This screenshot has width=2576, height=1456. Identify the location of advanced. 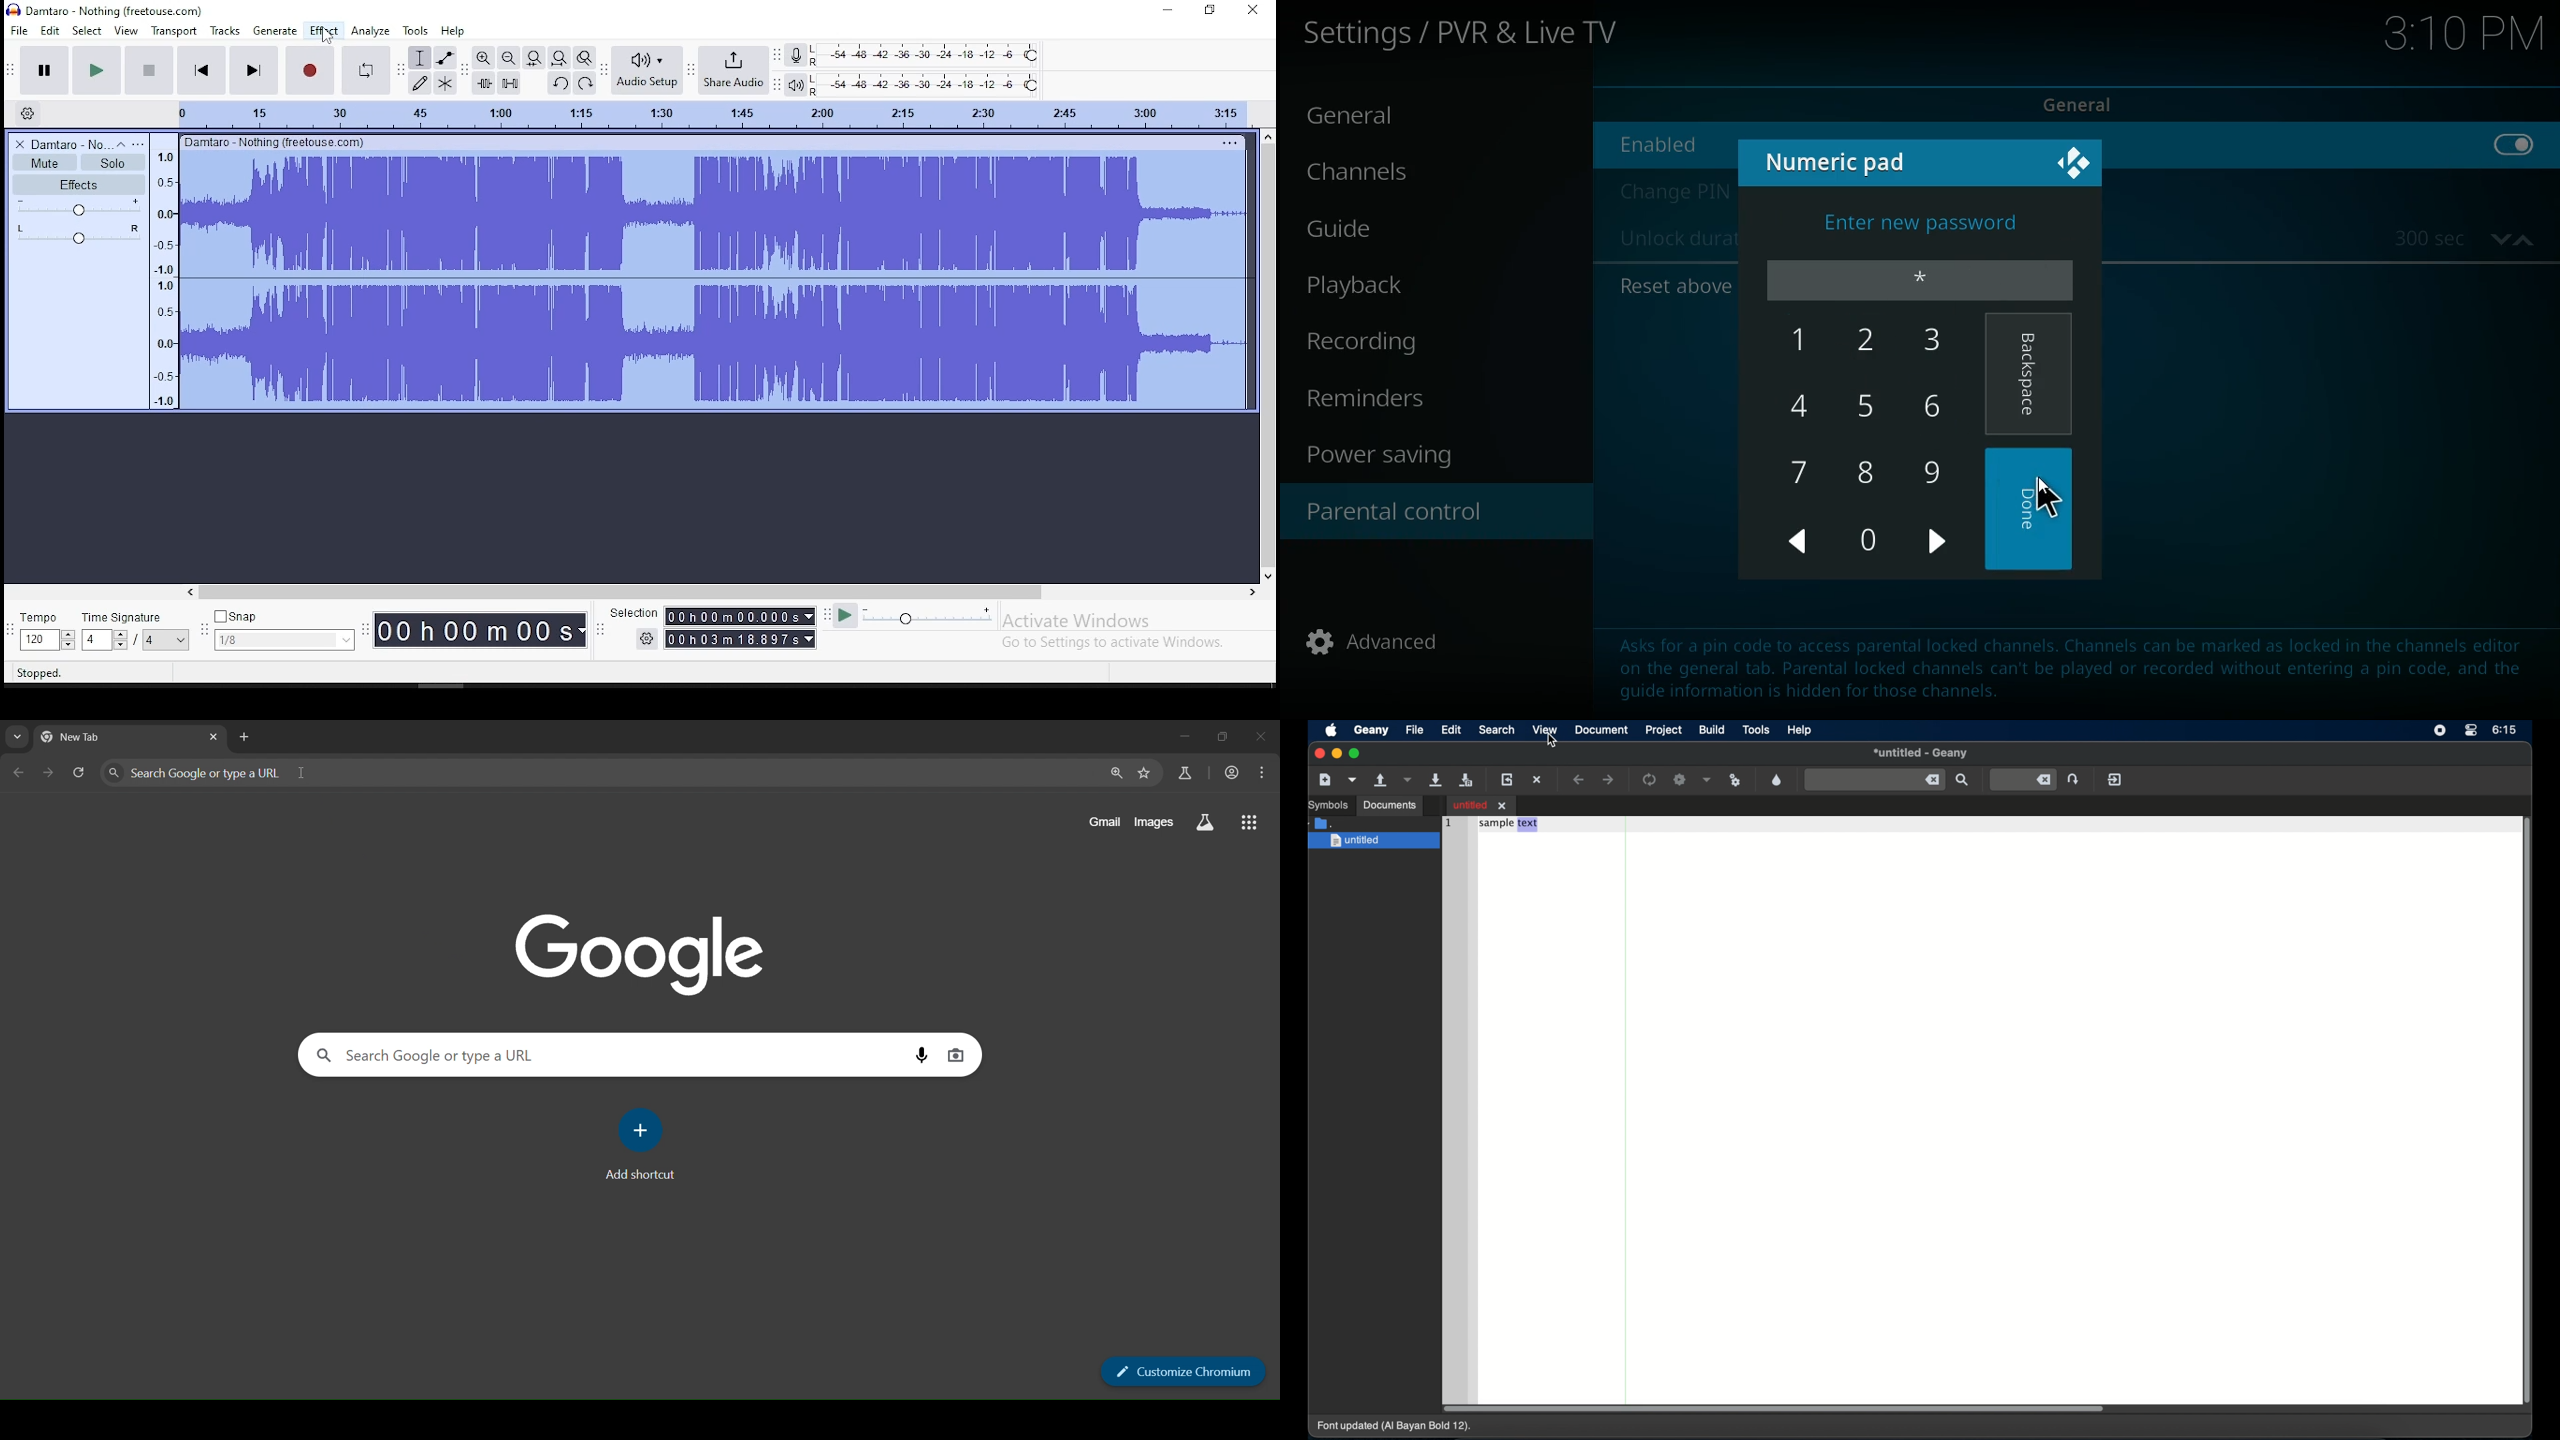
(1387, 648).